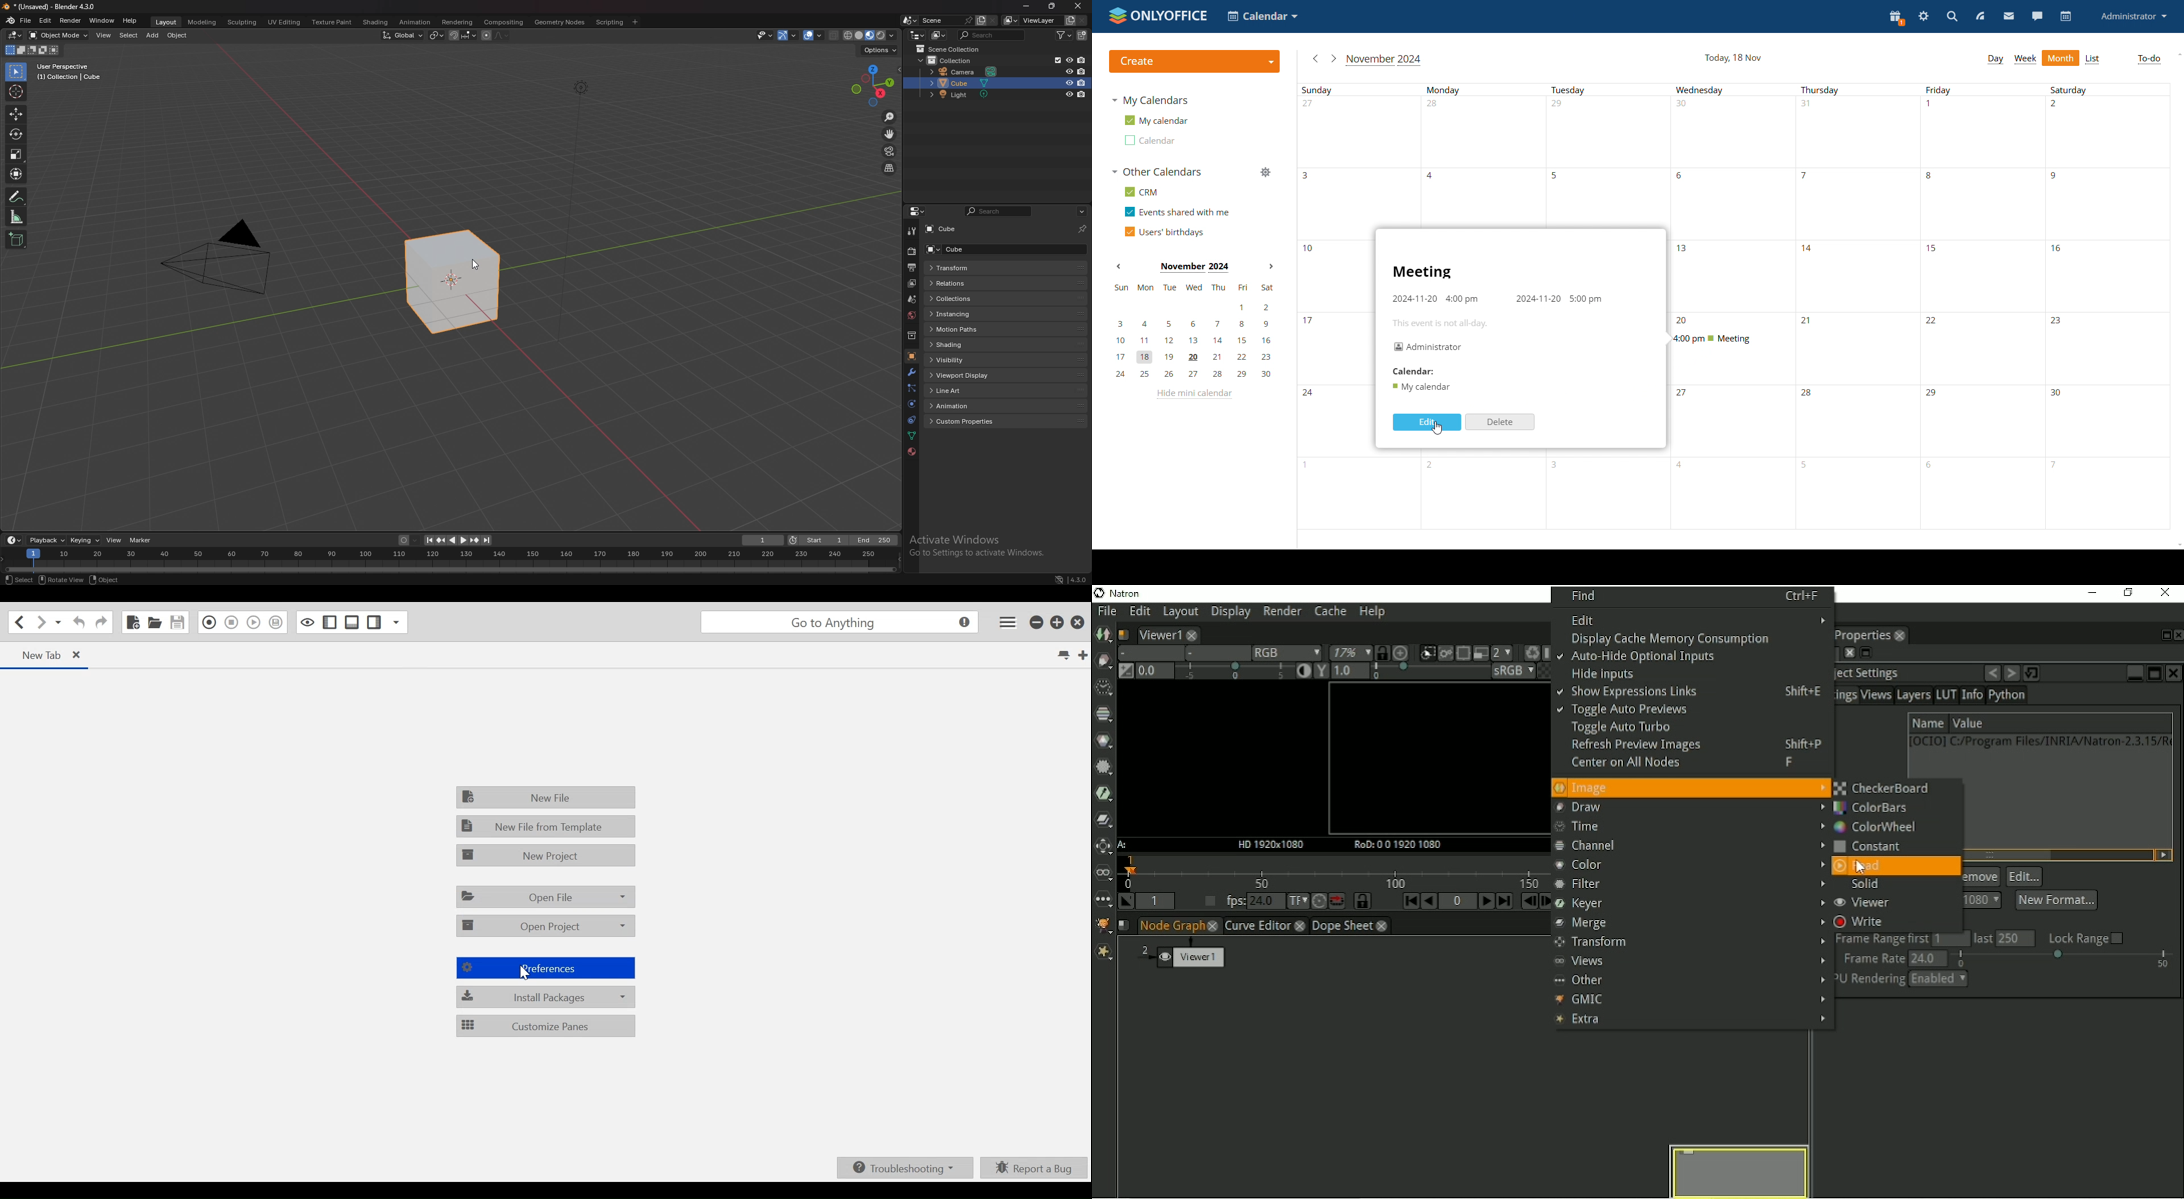 Image resolution: width=2184 pixels, height=1204 pixels. Describe the element at coordinates (890, 151) in the screenshot. I see `camera view` at that location.